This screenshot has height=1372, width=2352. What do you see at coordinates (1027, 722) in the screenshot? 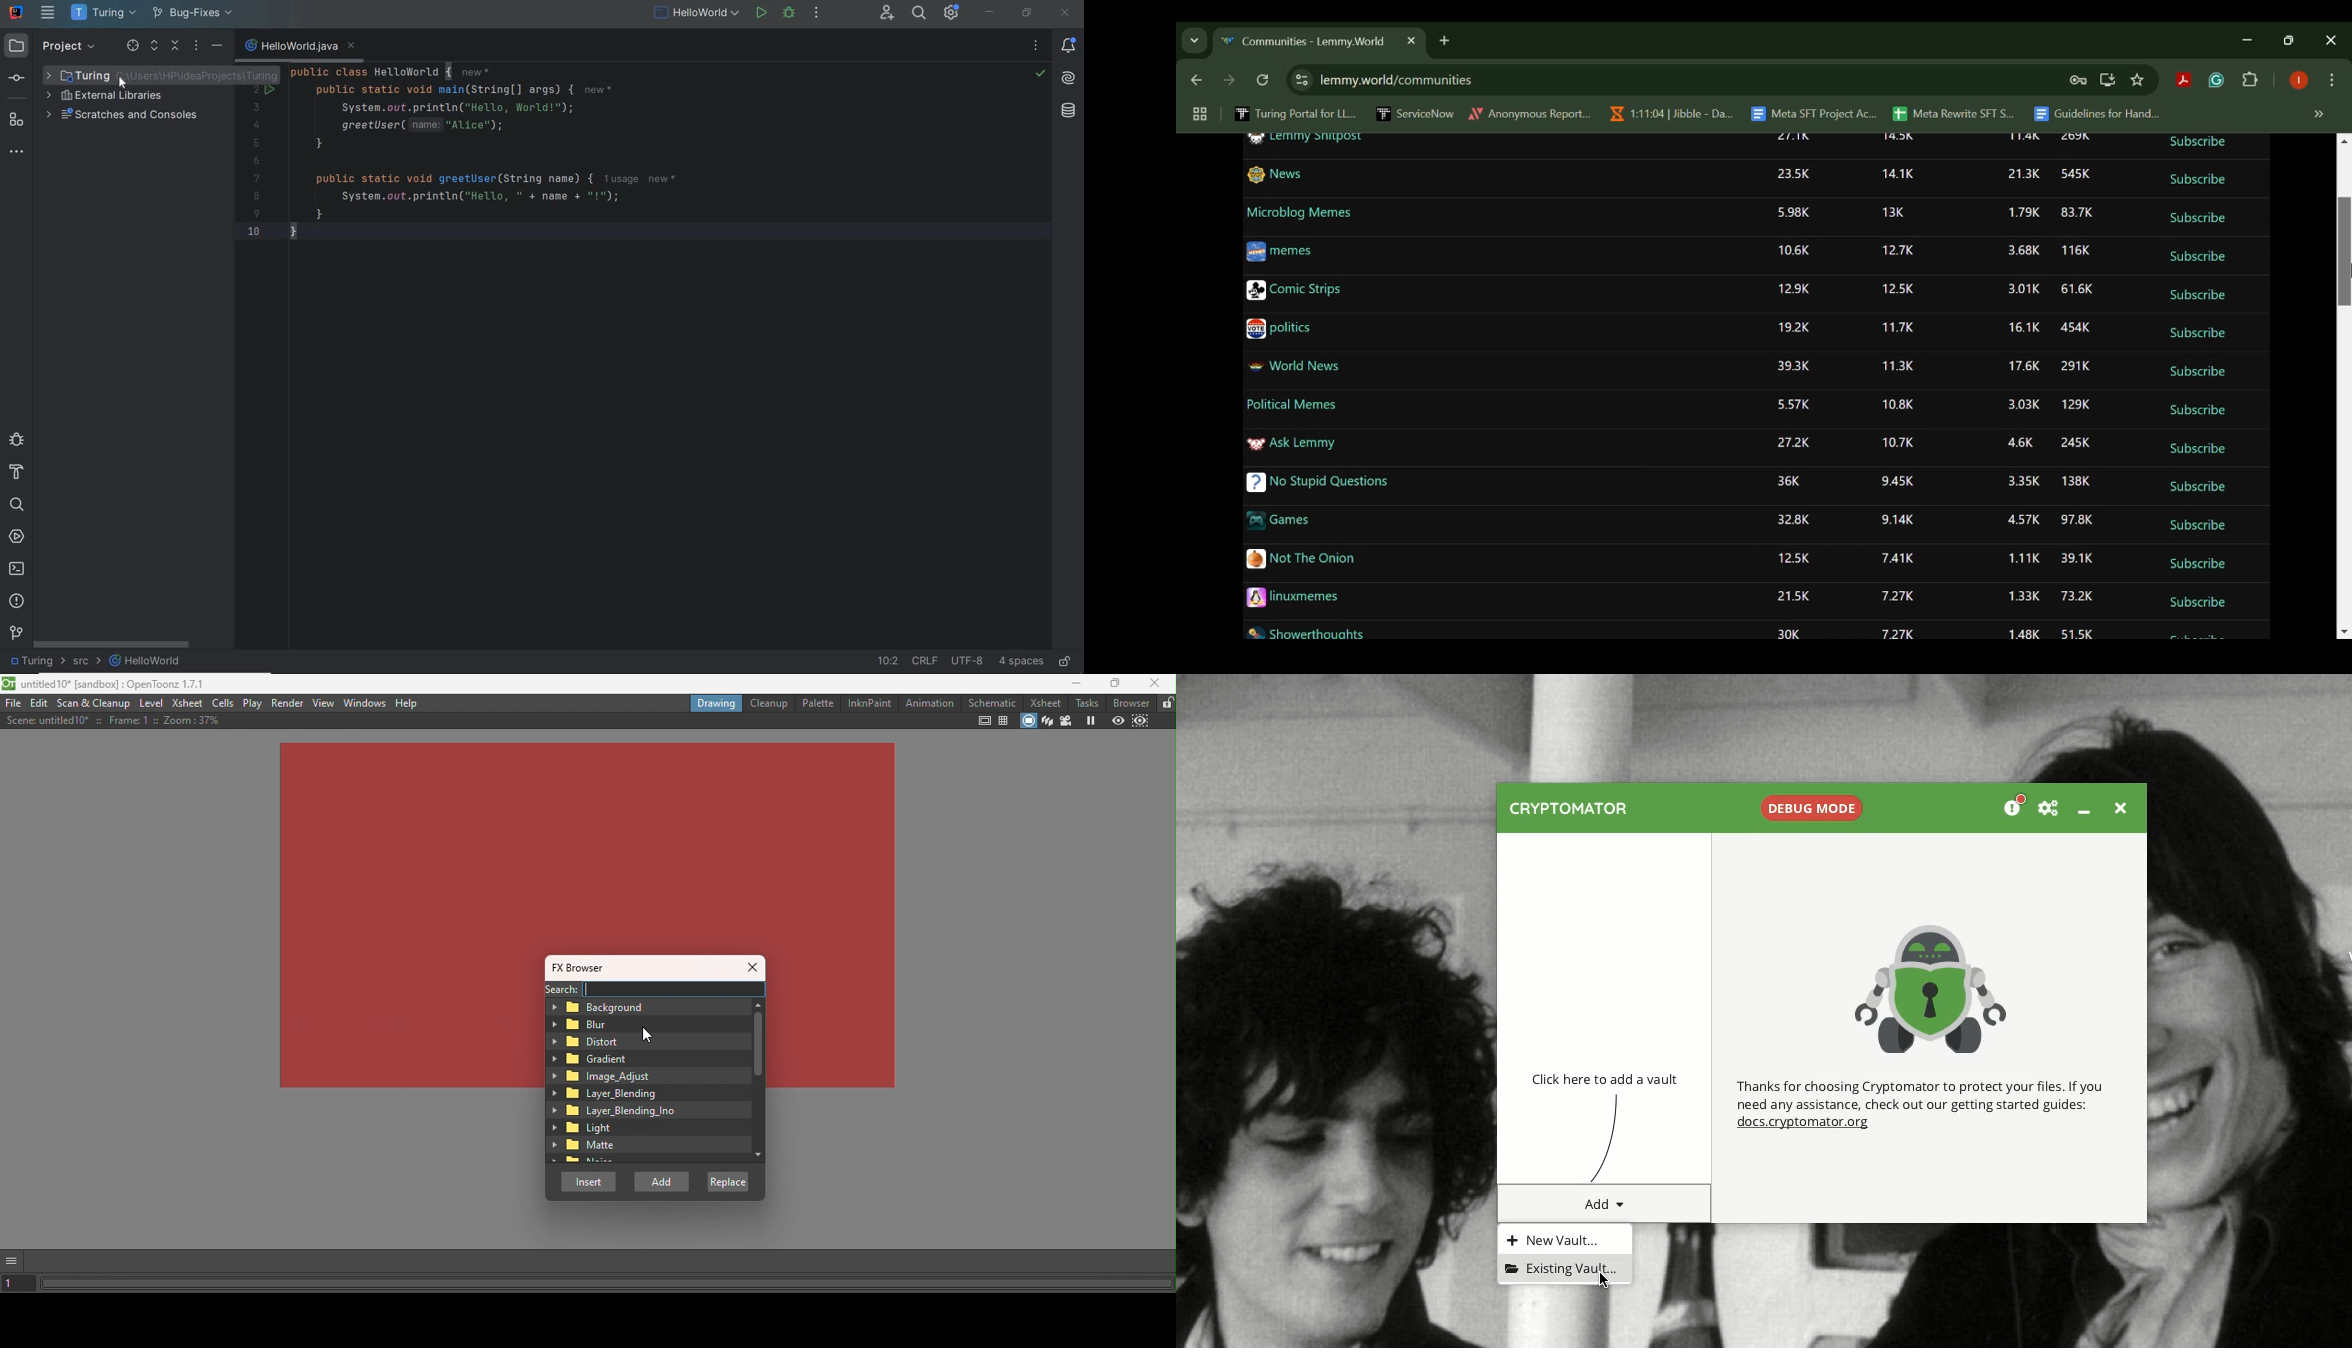
I see `Camera stand view` at bounding box center [1027, 722].